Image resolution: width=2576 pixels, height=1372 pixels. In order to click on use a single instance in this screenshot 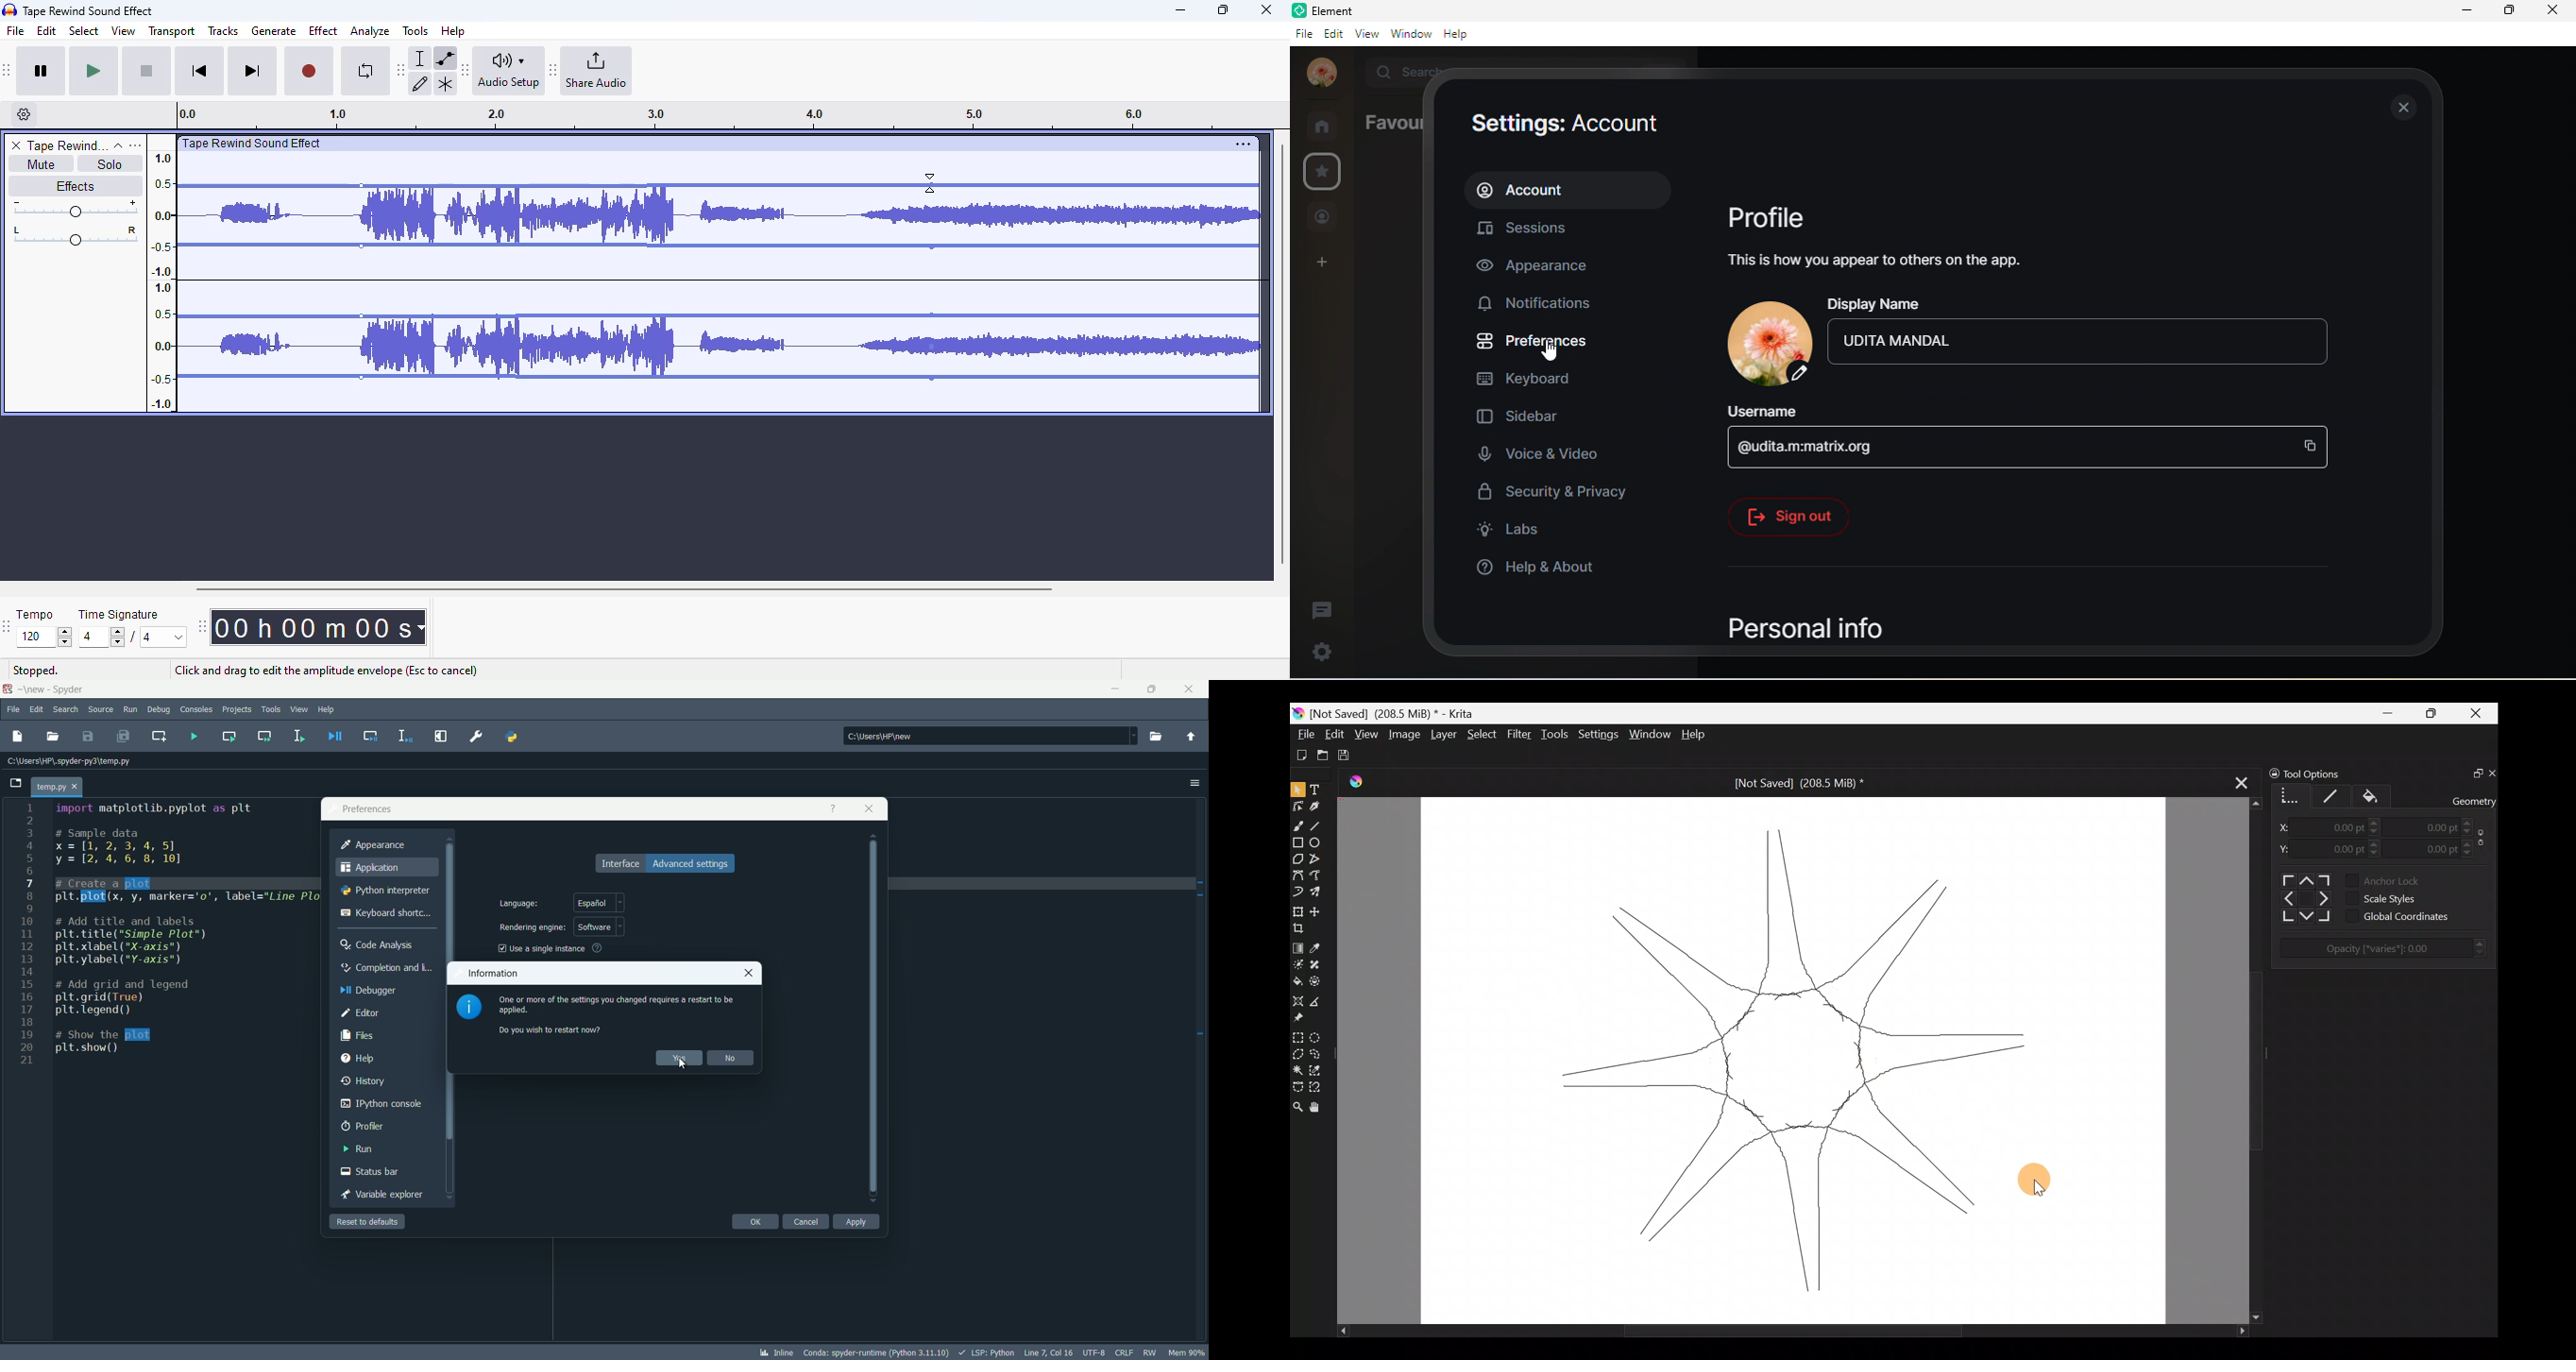, I will do `click(548, 948)`.